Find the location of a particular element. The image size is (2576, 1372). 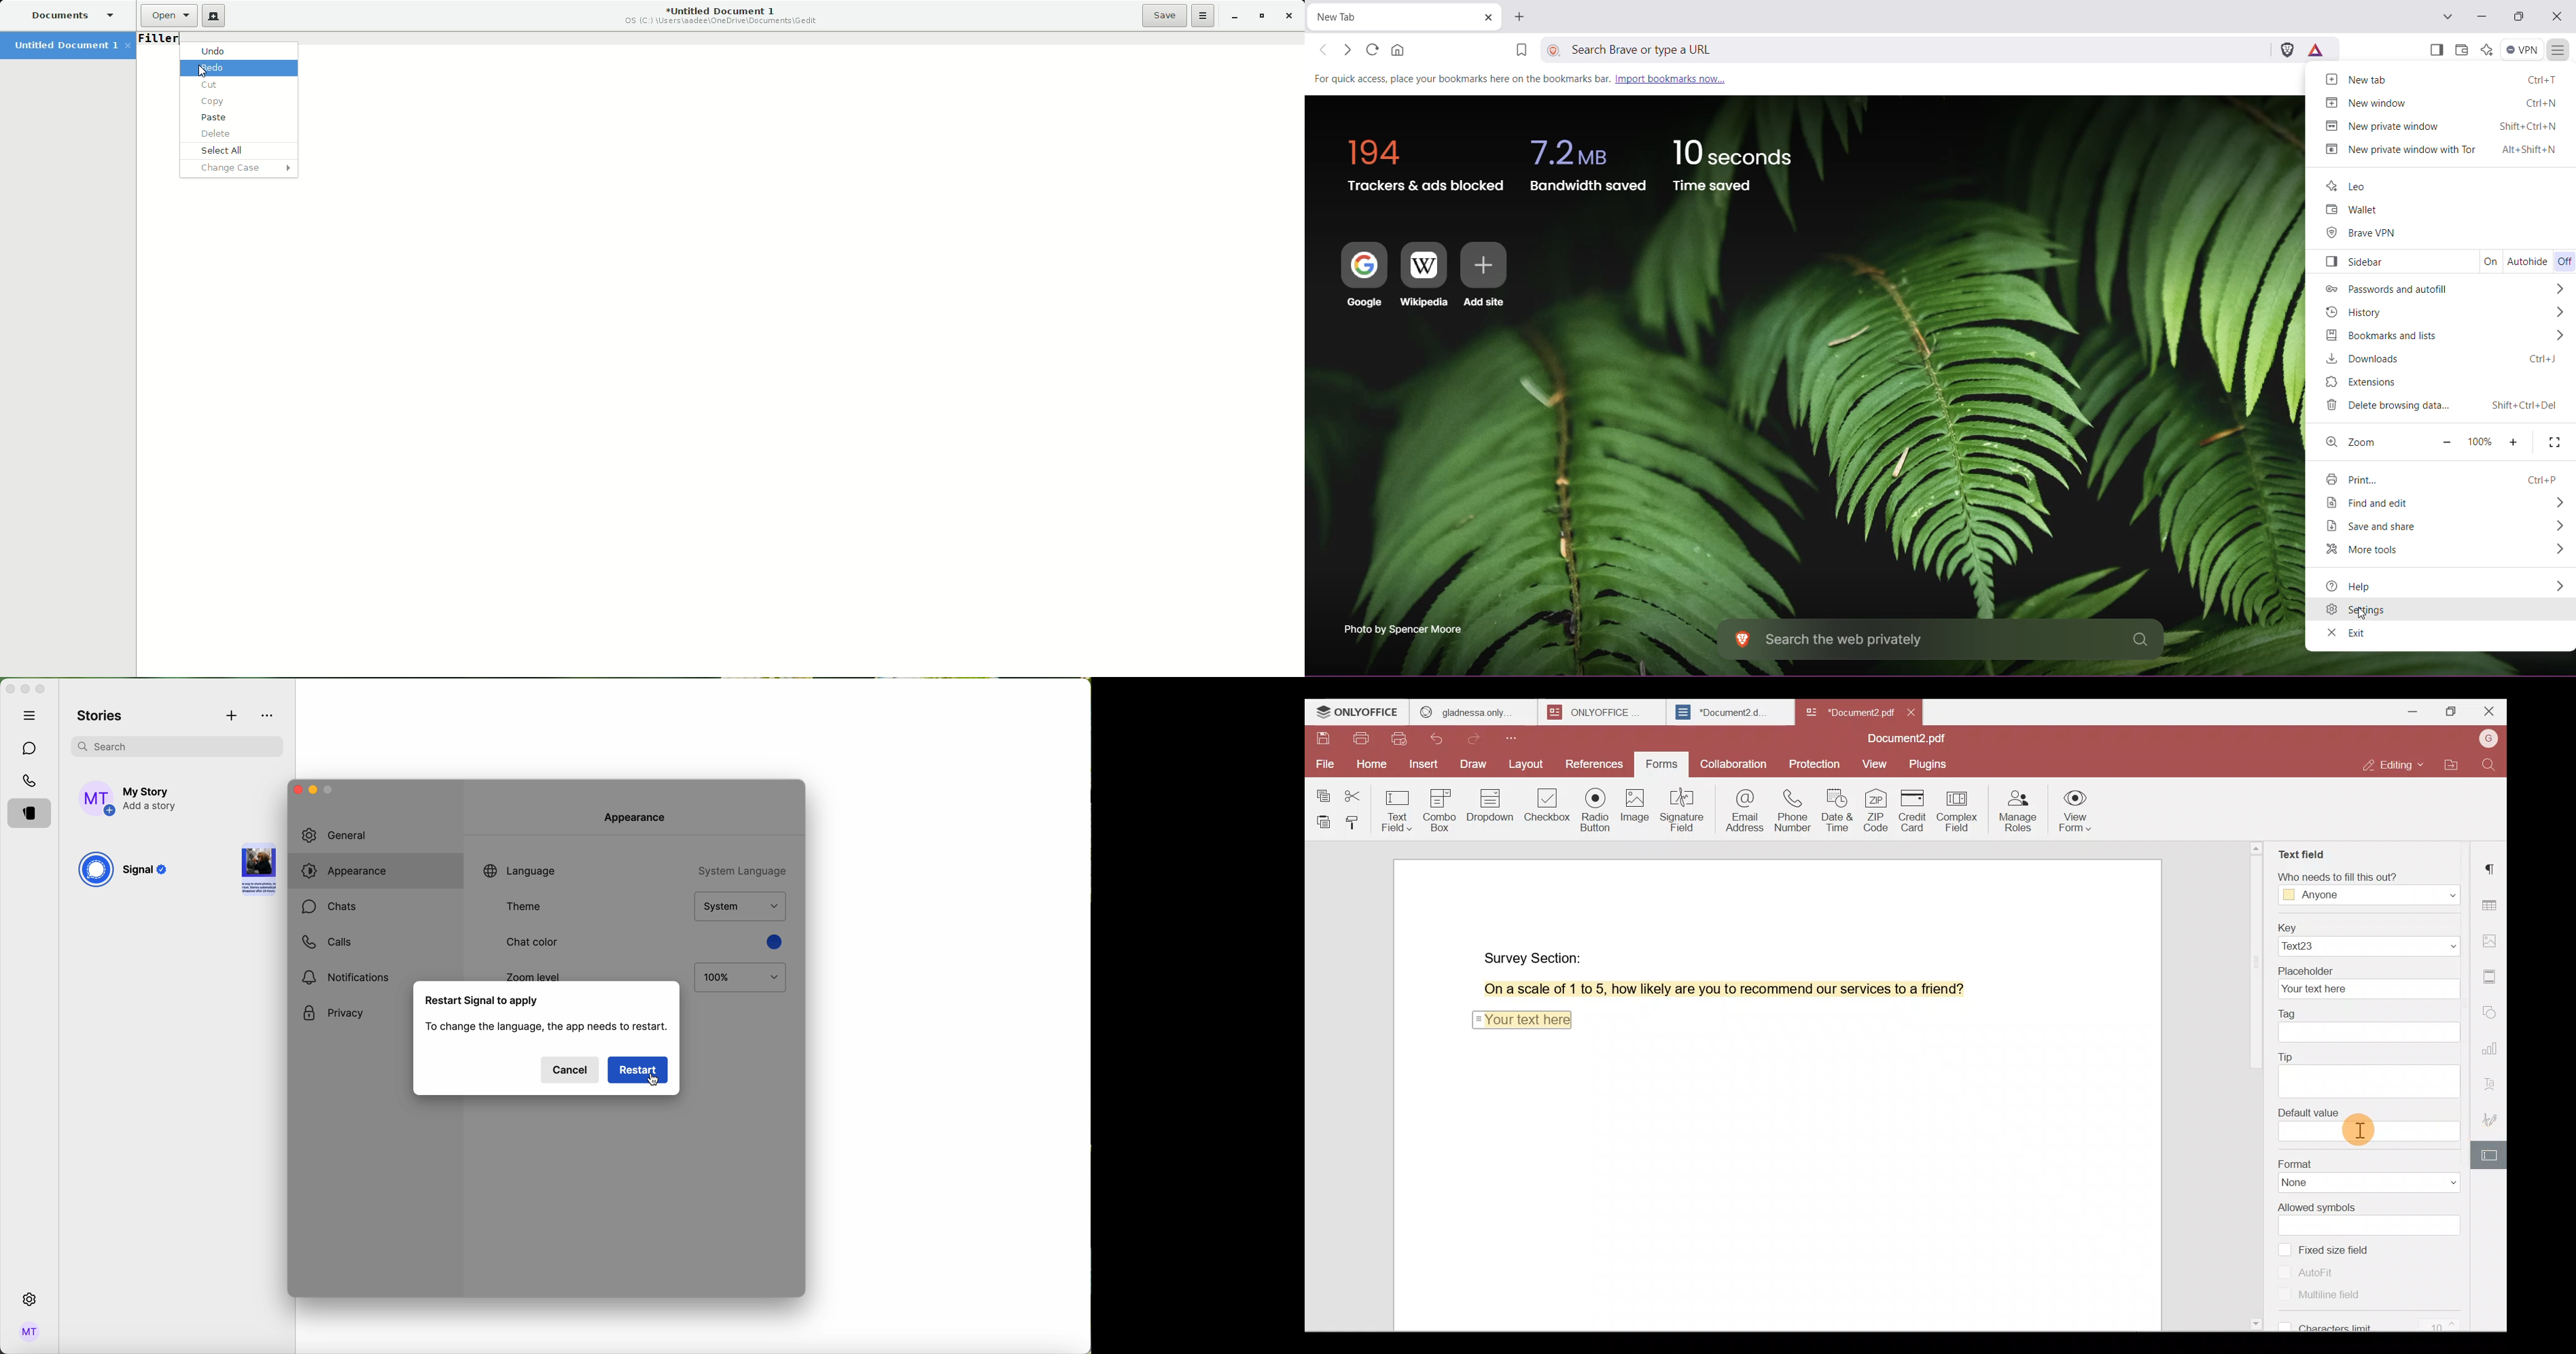

calls is located at coordinates (326, 942).